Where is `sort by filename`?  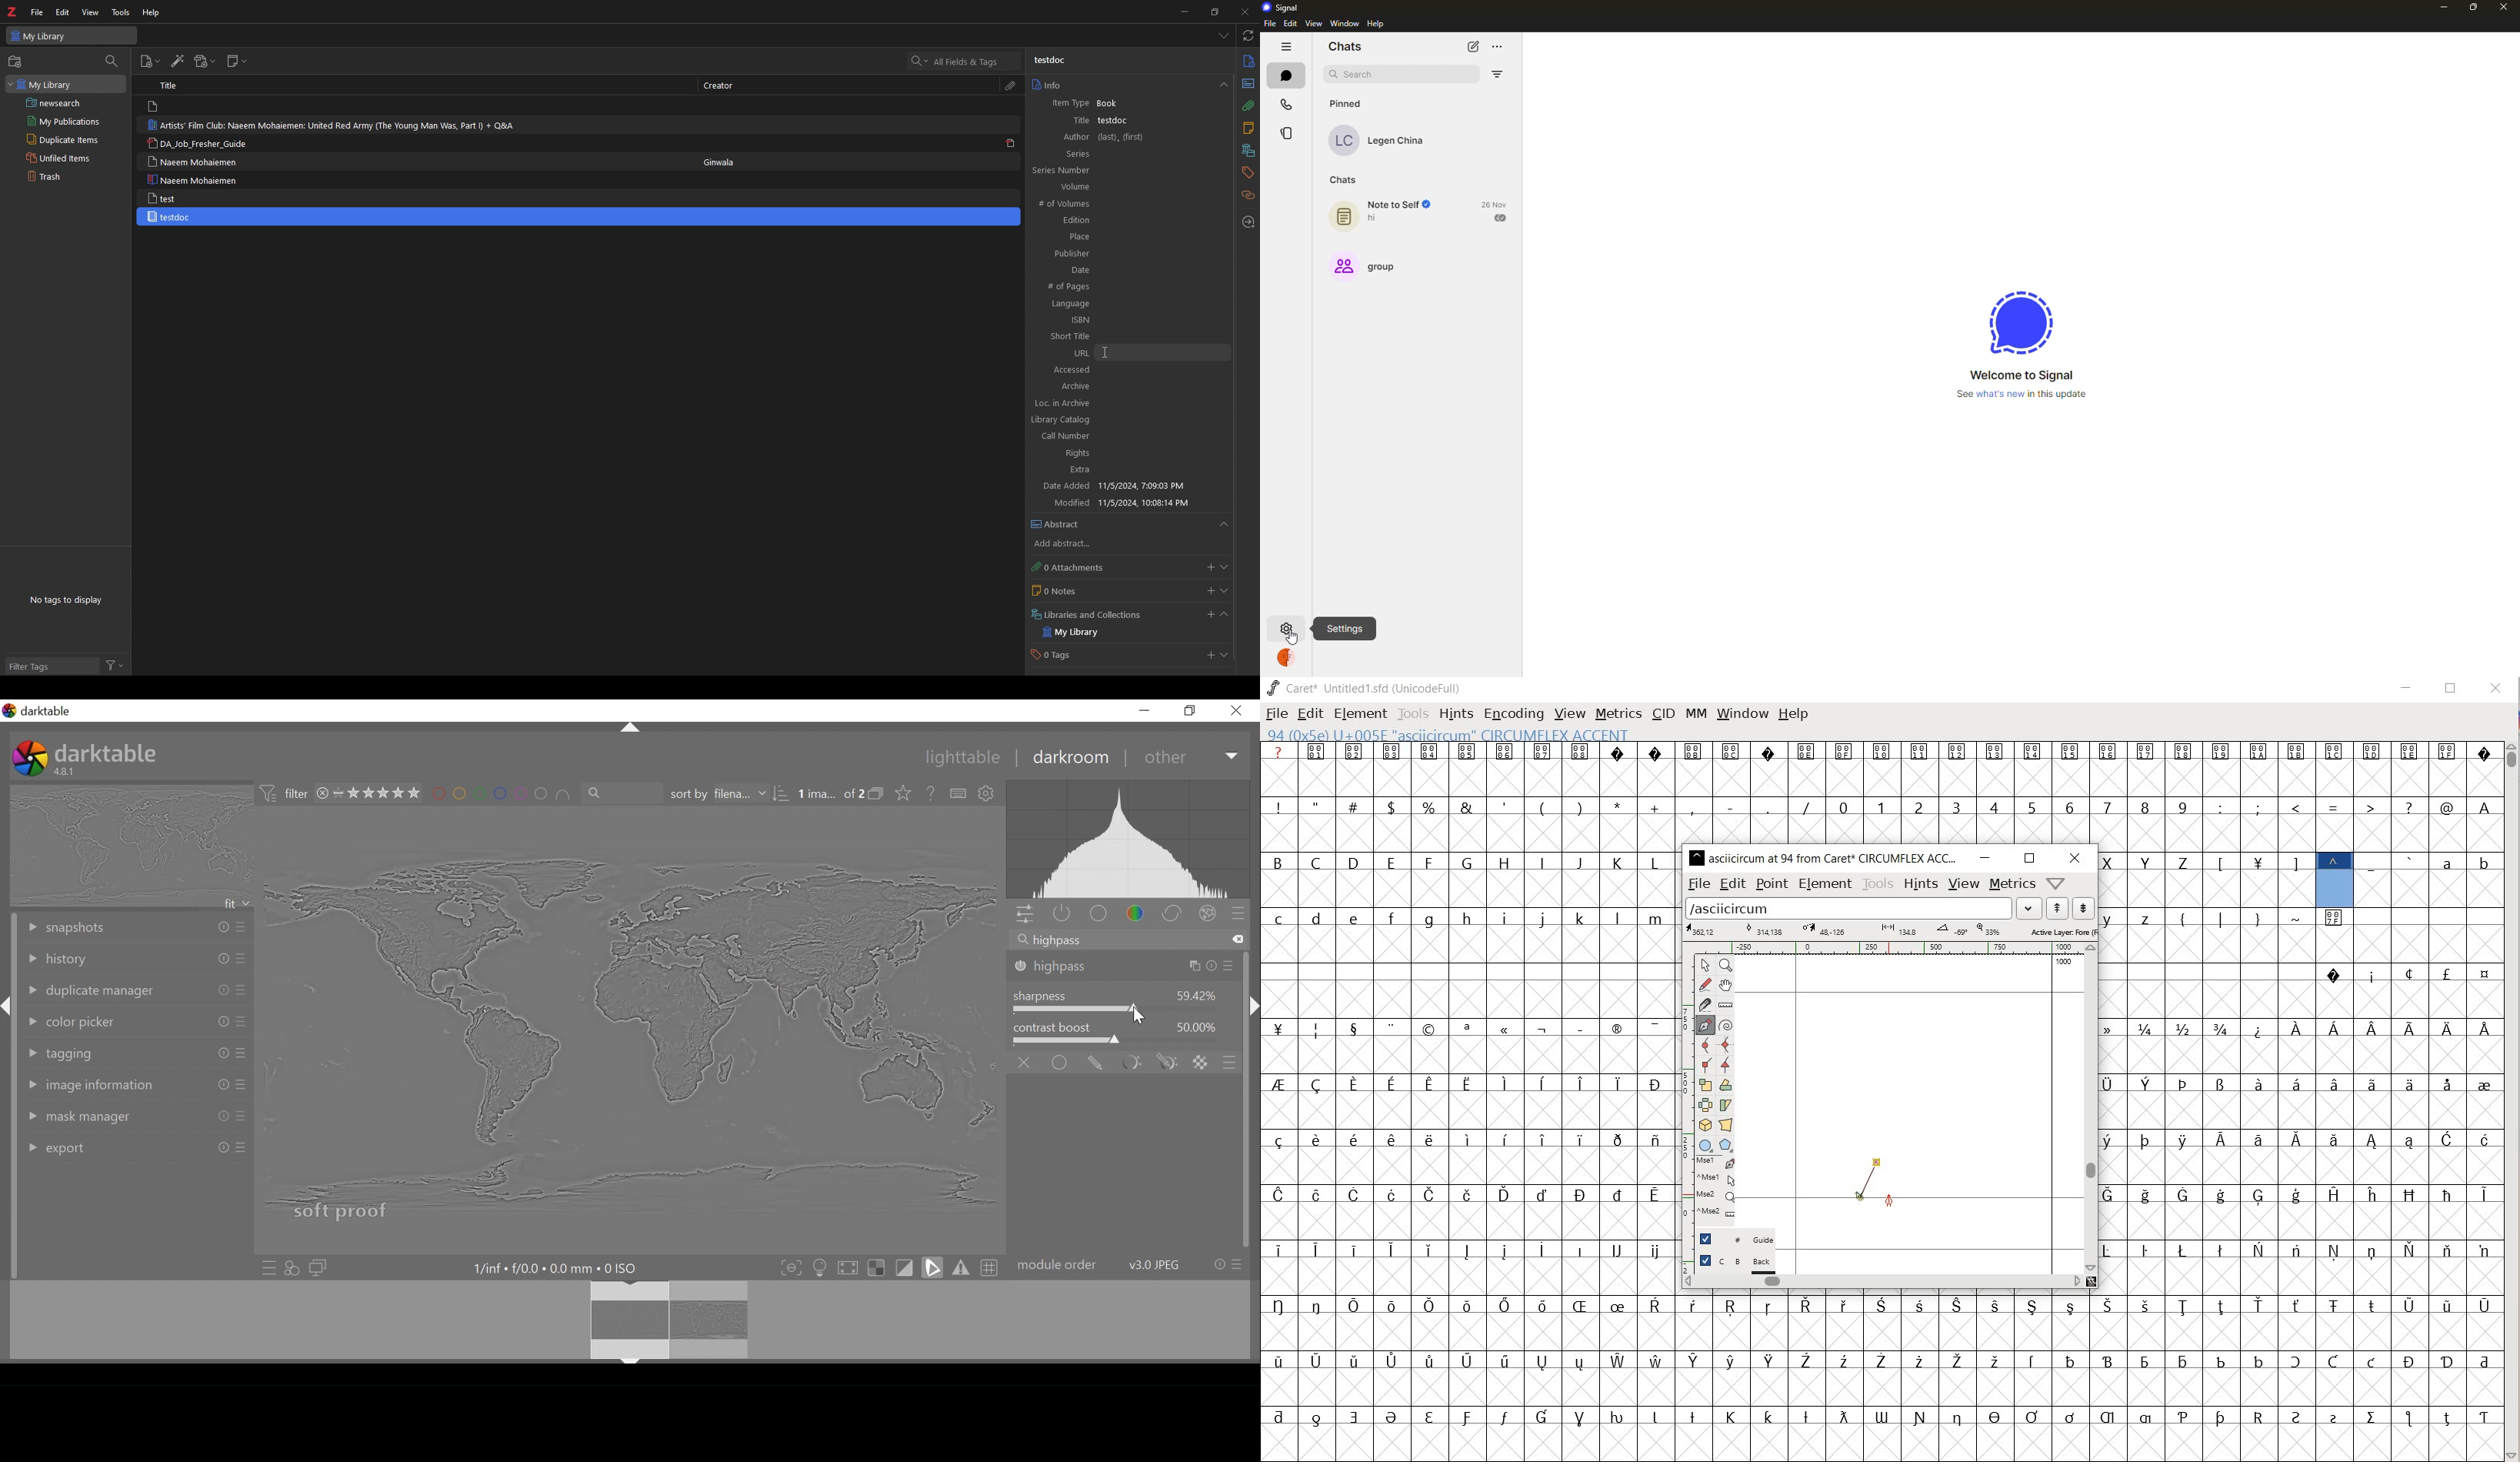
sort by filename is located at coordinates (726, 792).